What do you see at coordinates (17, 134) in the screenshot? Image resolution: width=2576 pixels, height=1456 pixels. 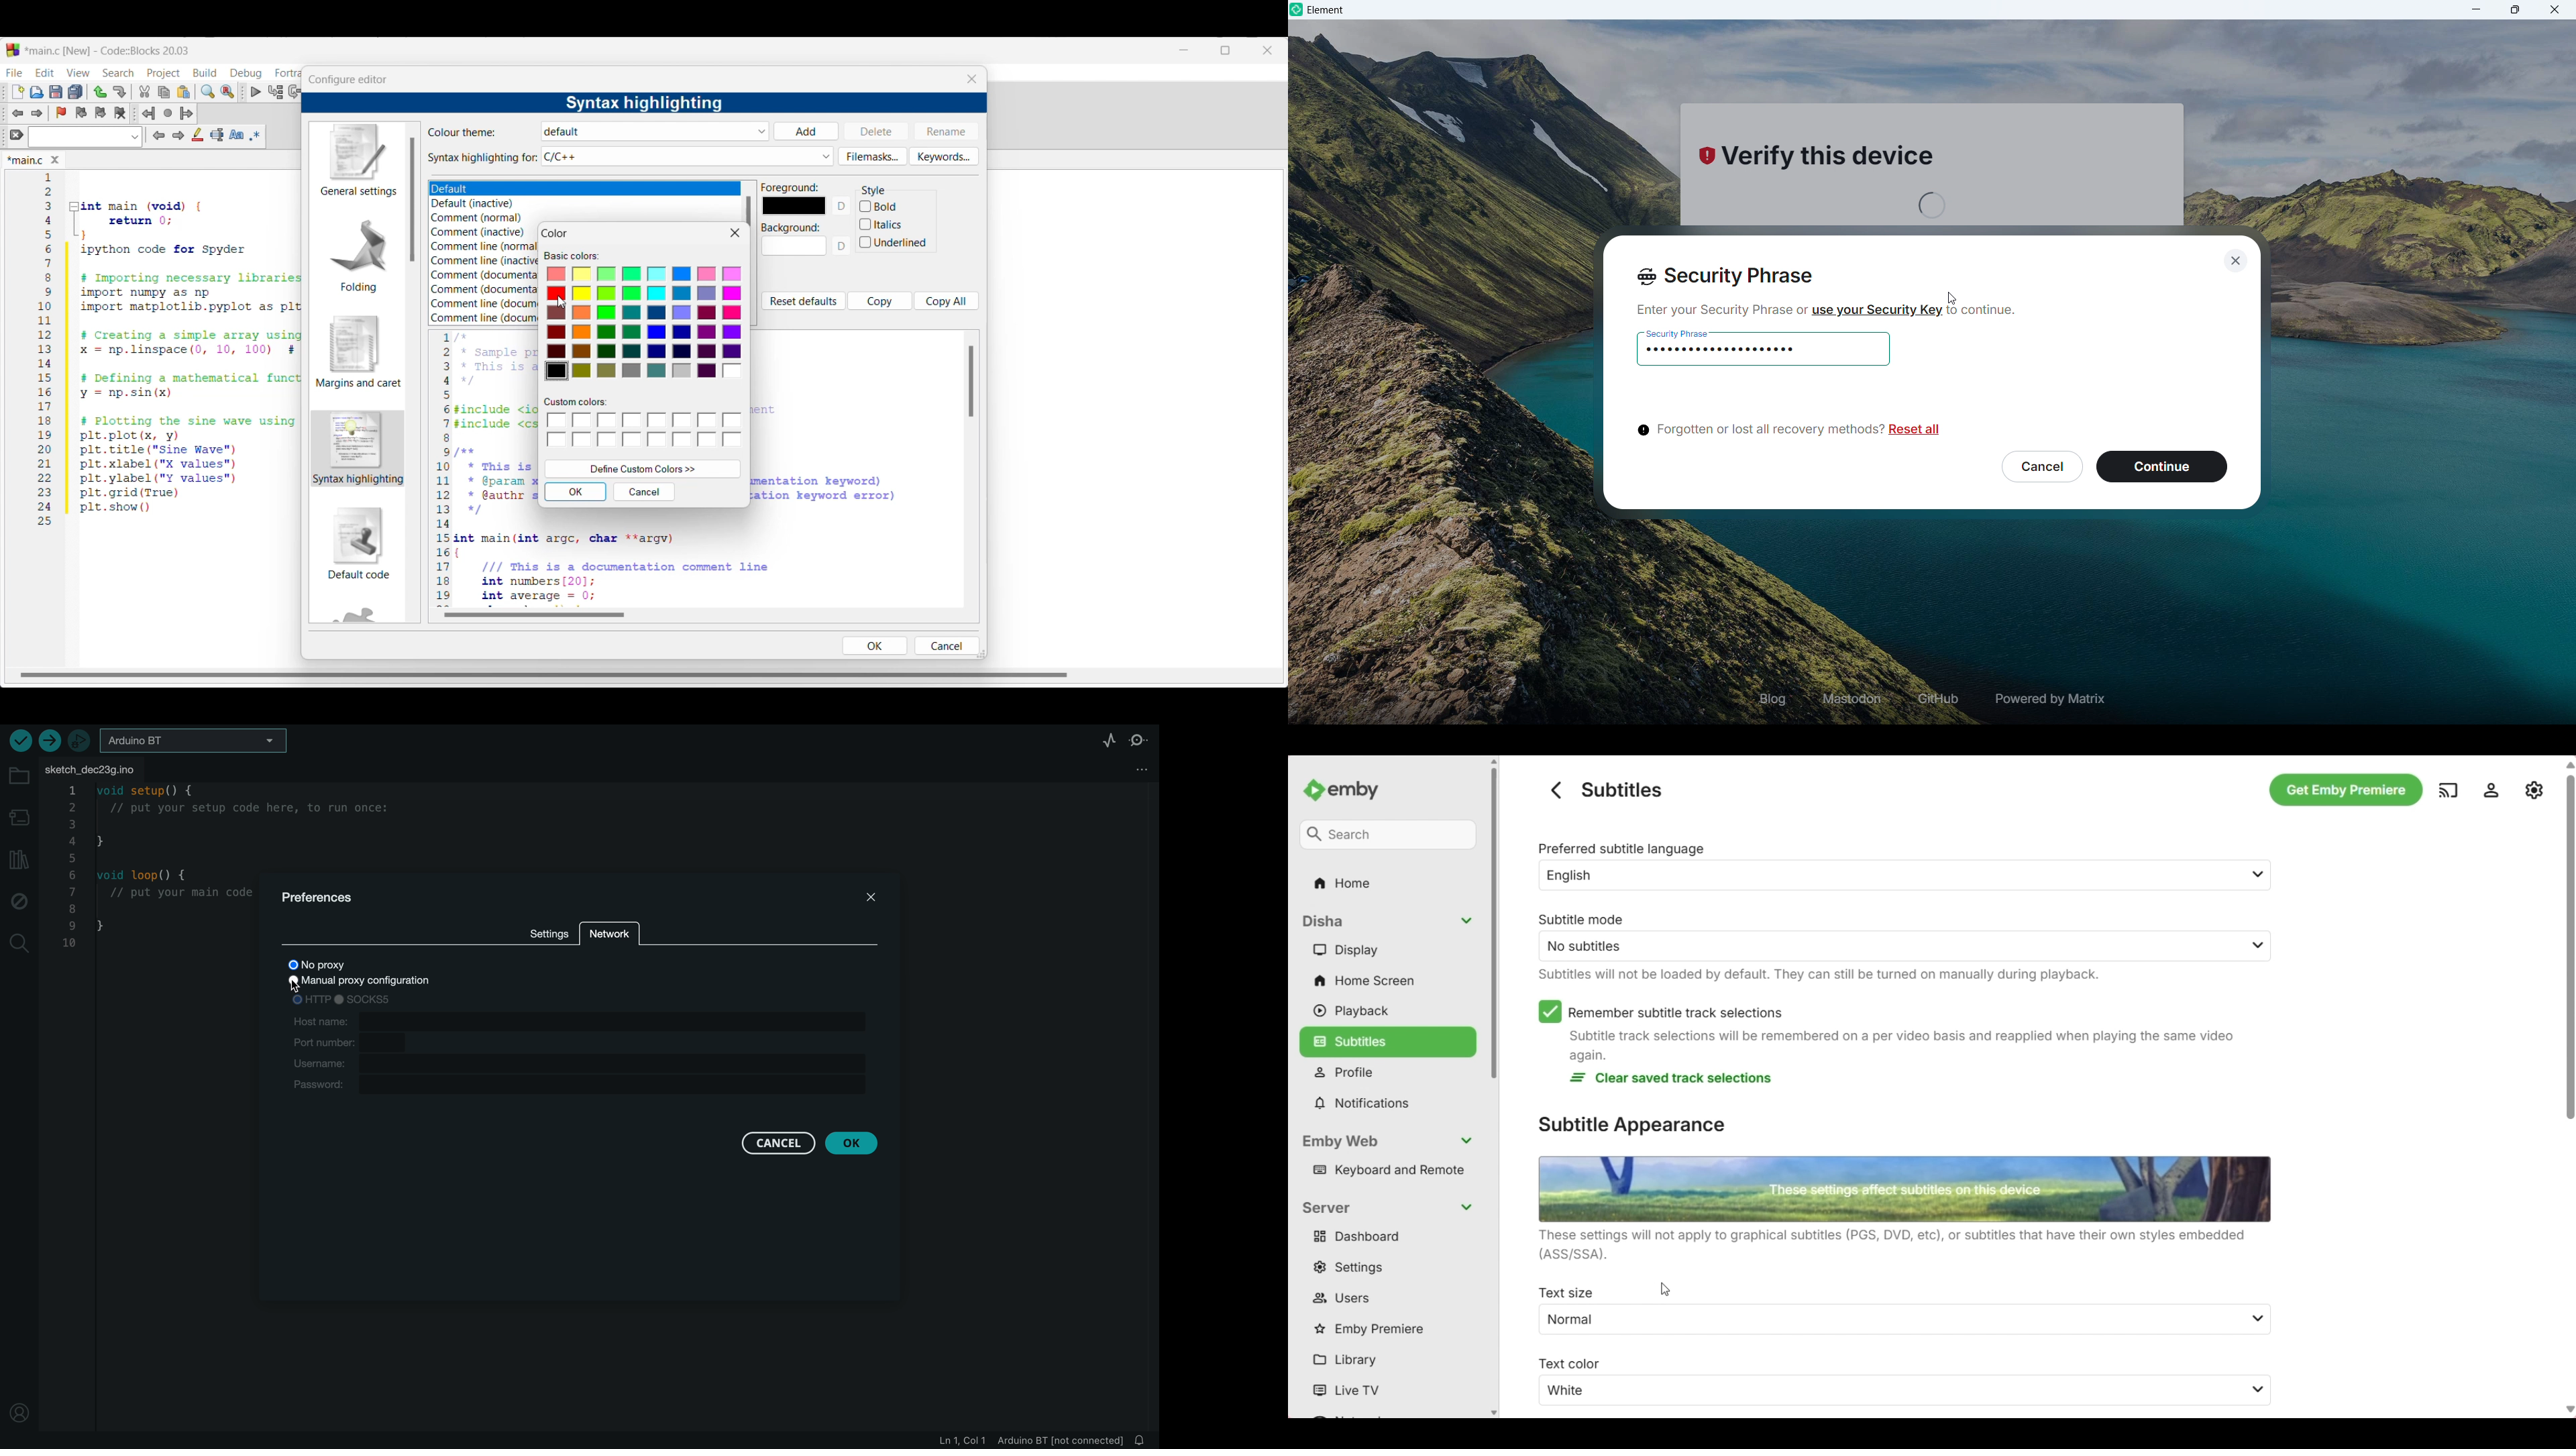 I see `Clear` at bounding box center [17, 134].